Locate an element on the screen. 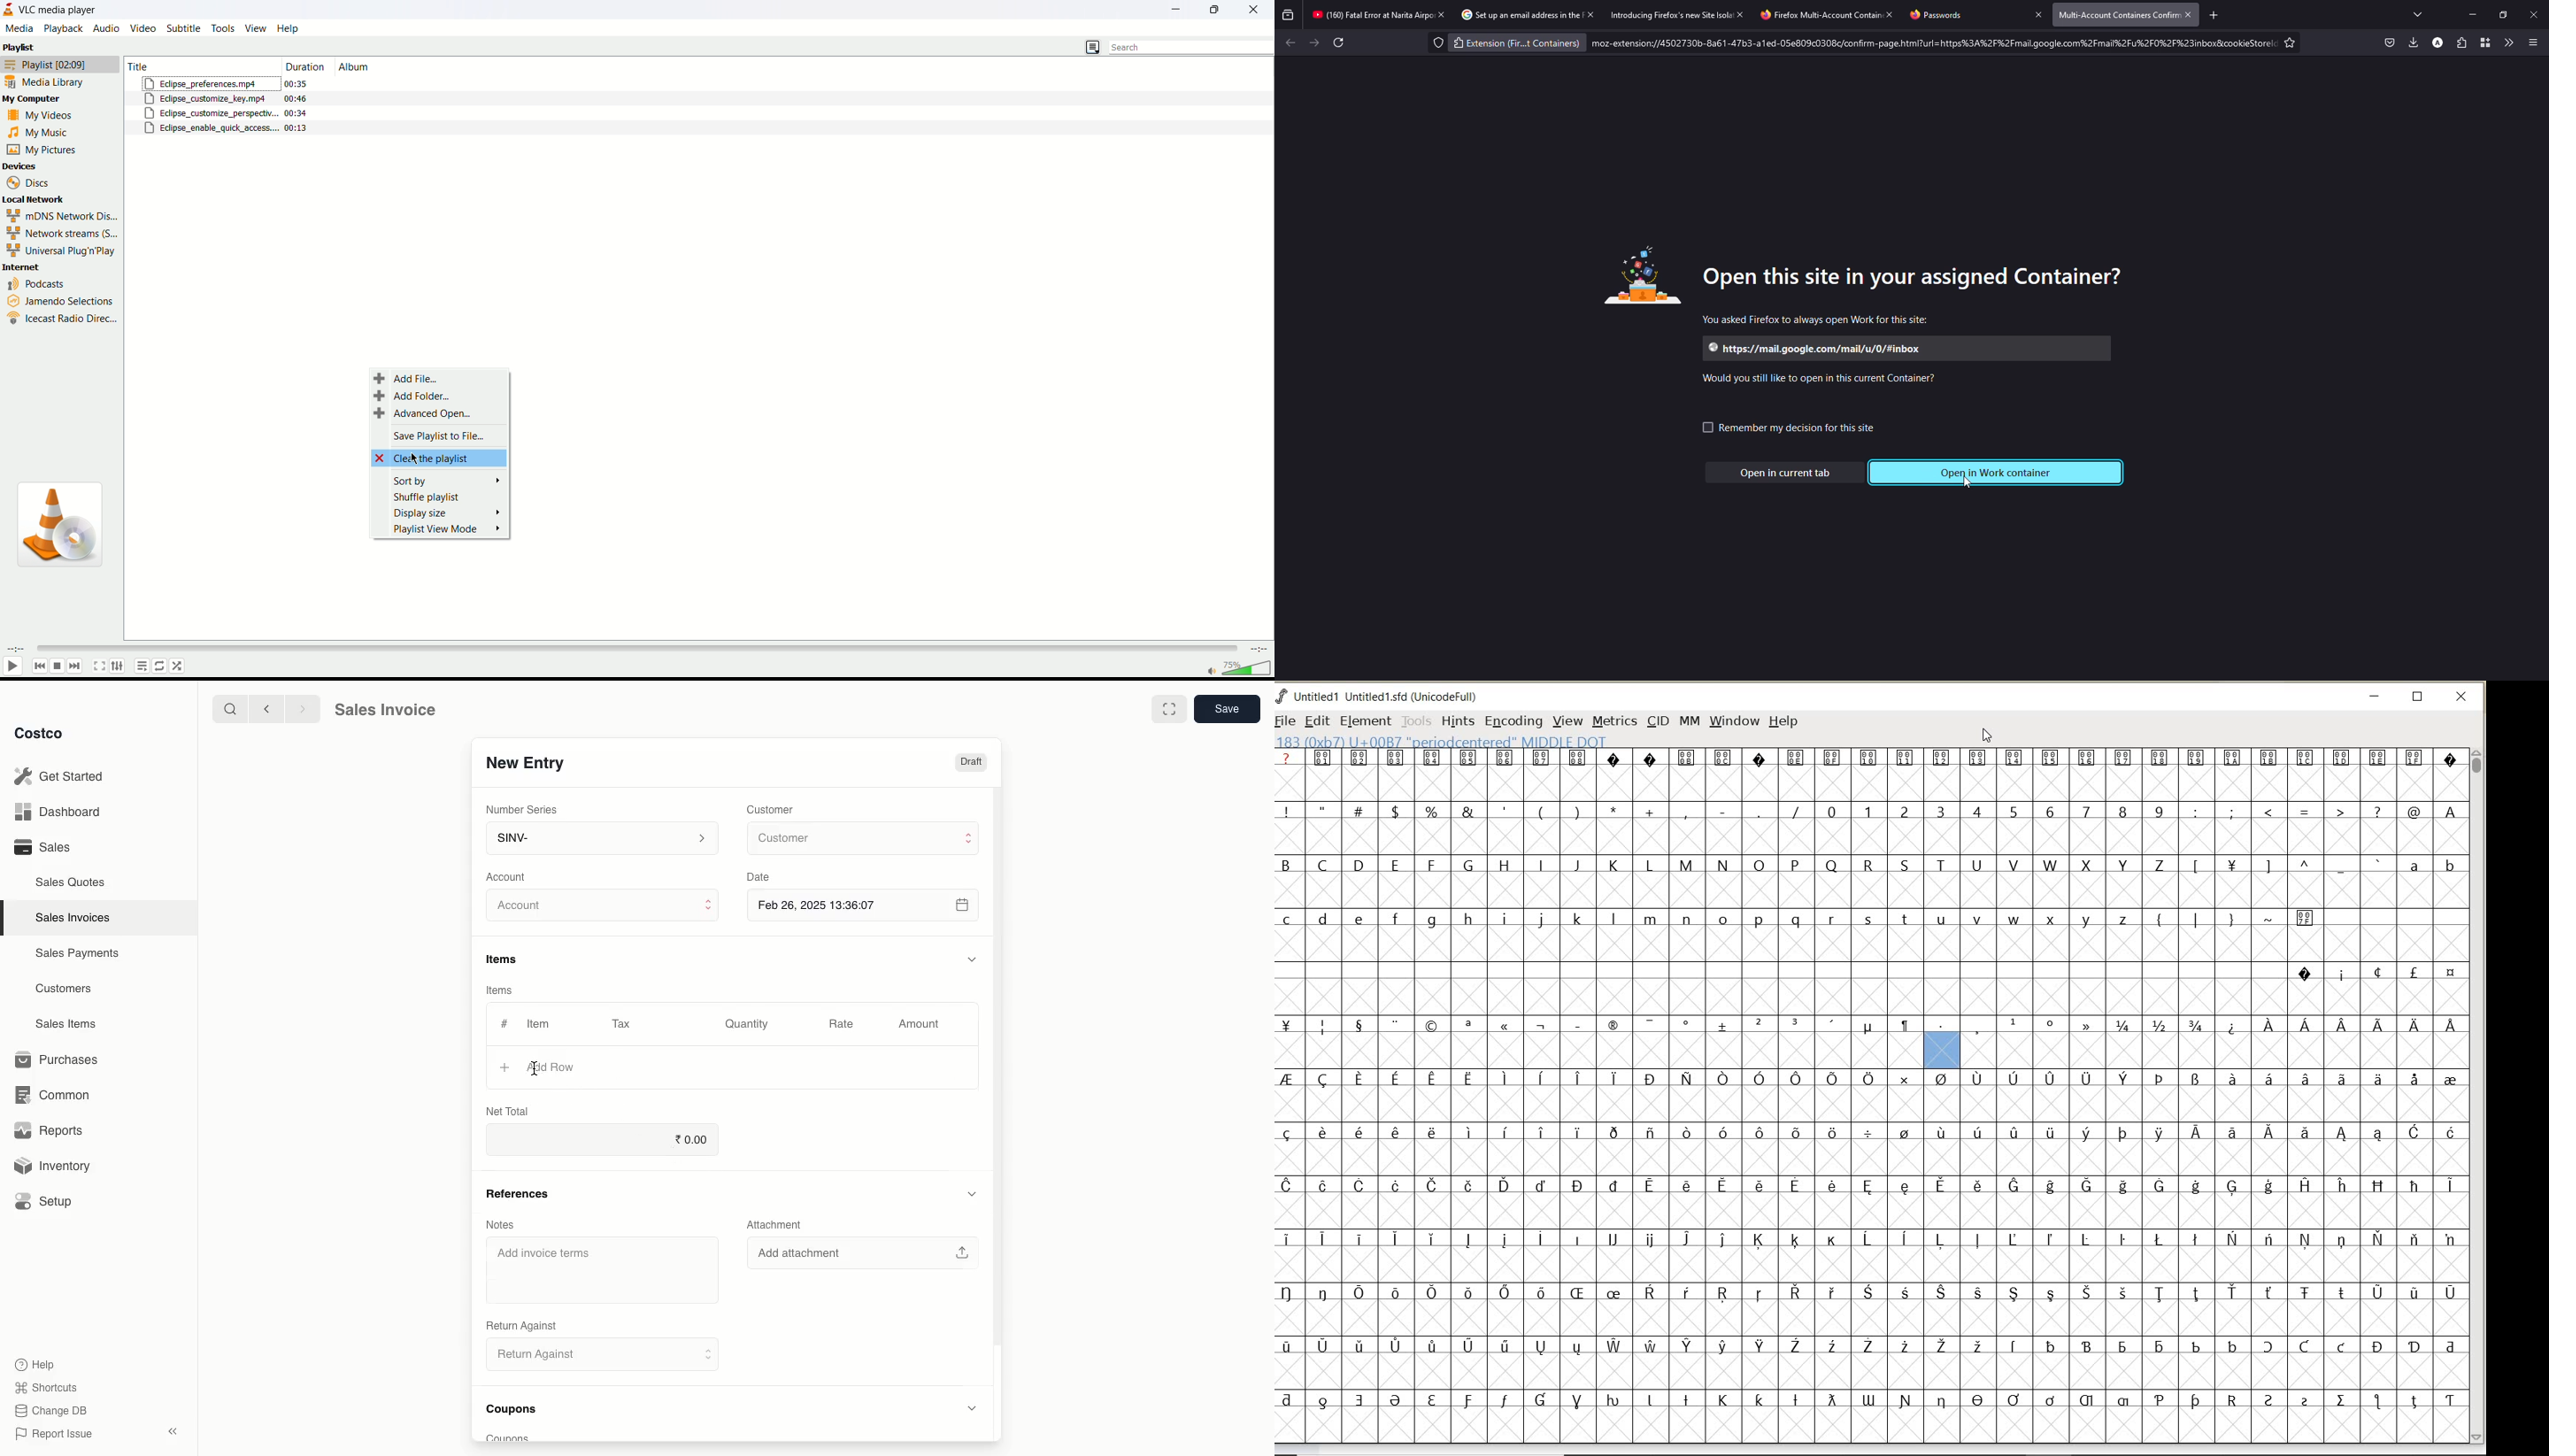 Image resolution: width=2576 pixels, height=1456 pixels. moz-extension://4502730b-8a61-47b3-a1ed-05e809c0308¢/confirm-page.htmi?url=https%3A%2F%2Fmail.google.com%2Fmail%2Fu%2F0%2F%23inbox8tcookieStol is located at coordinates (1925, 44).